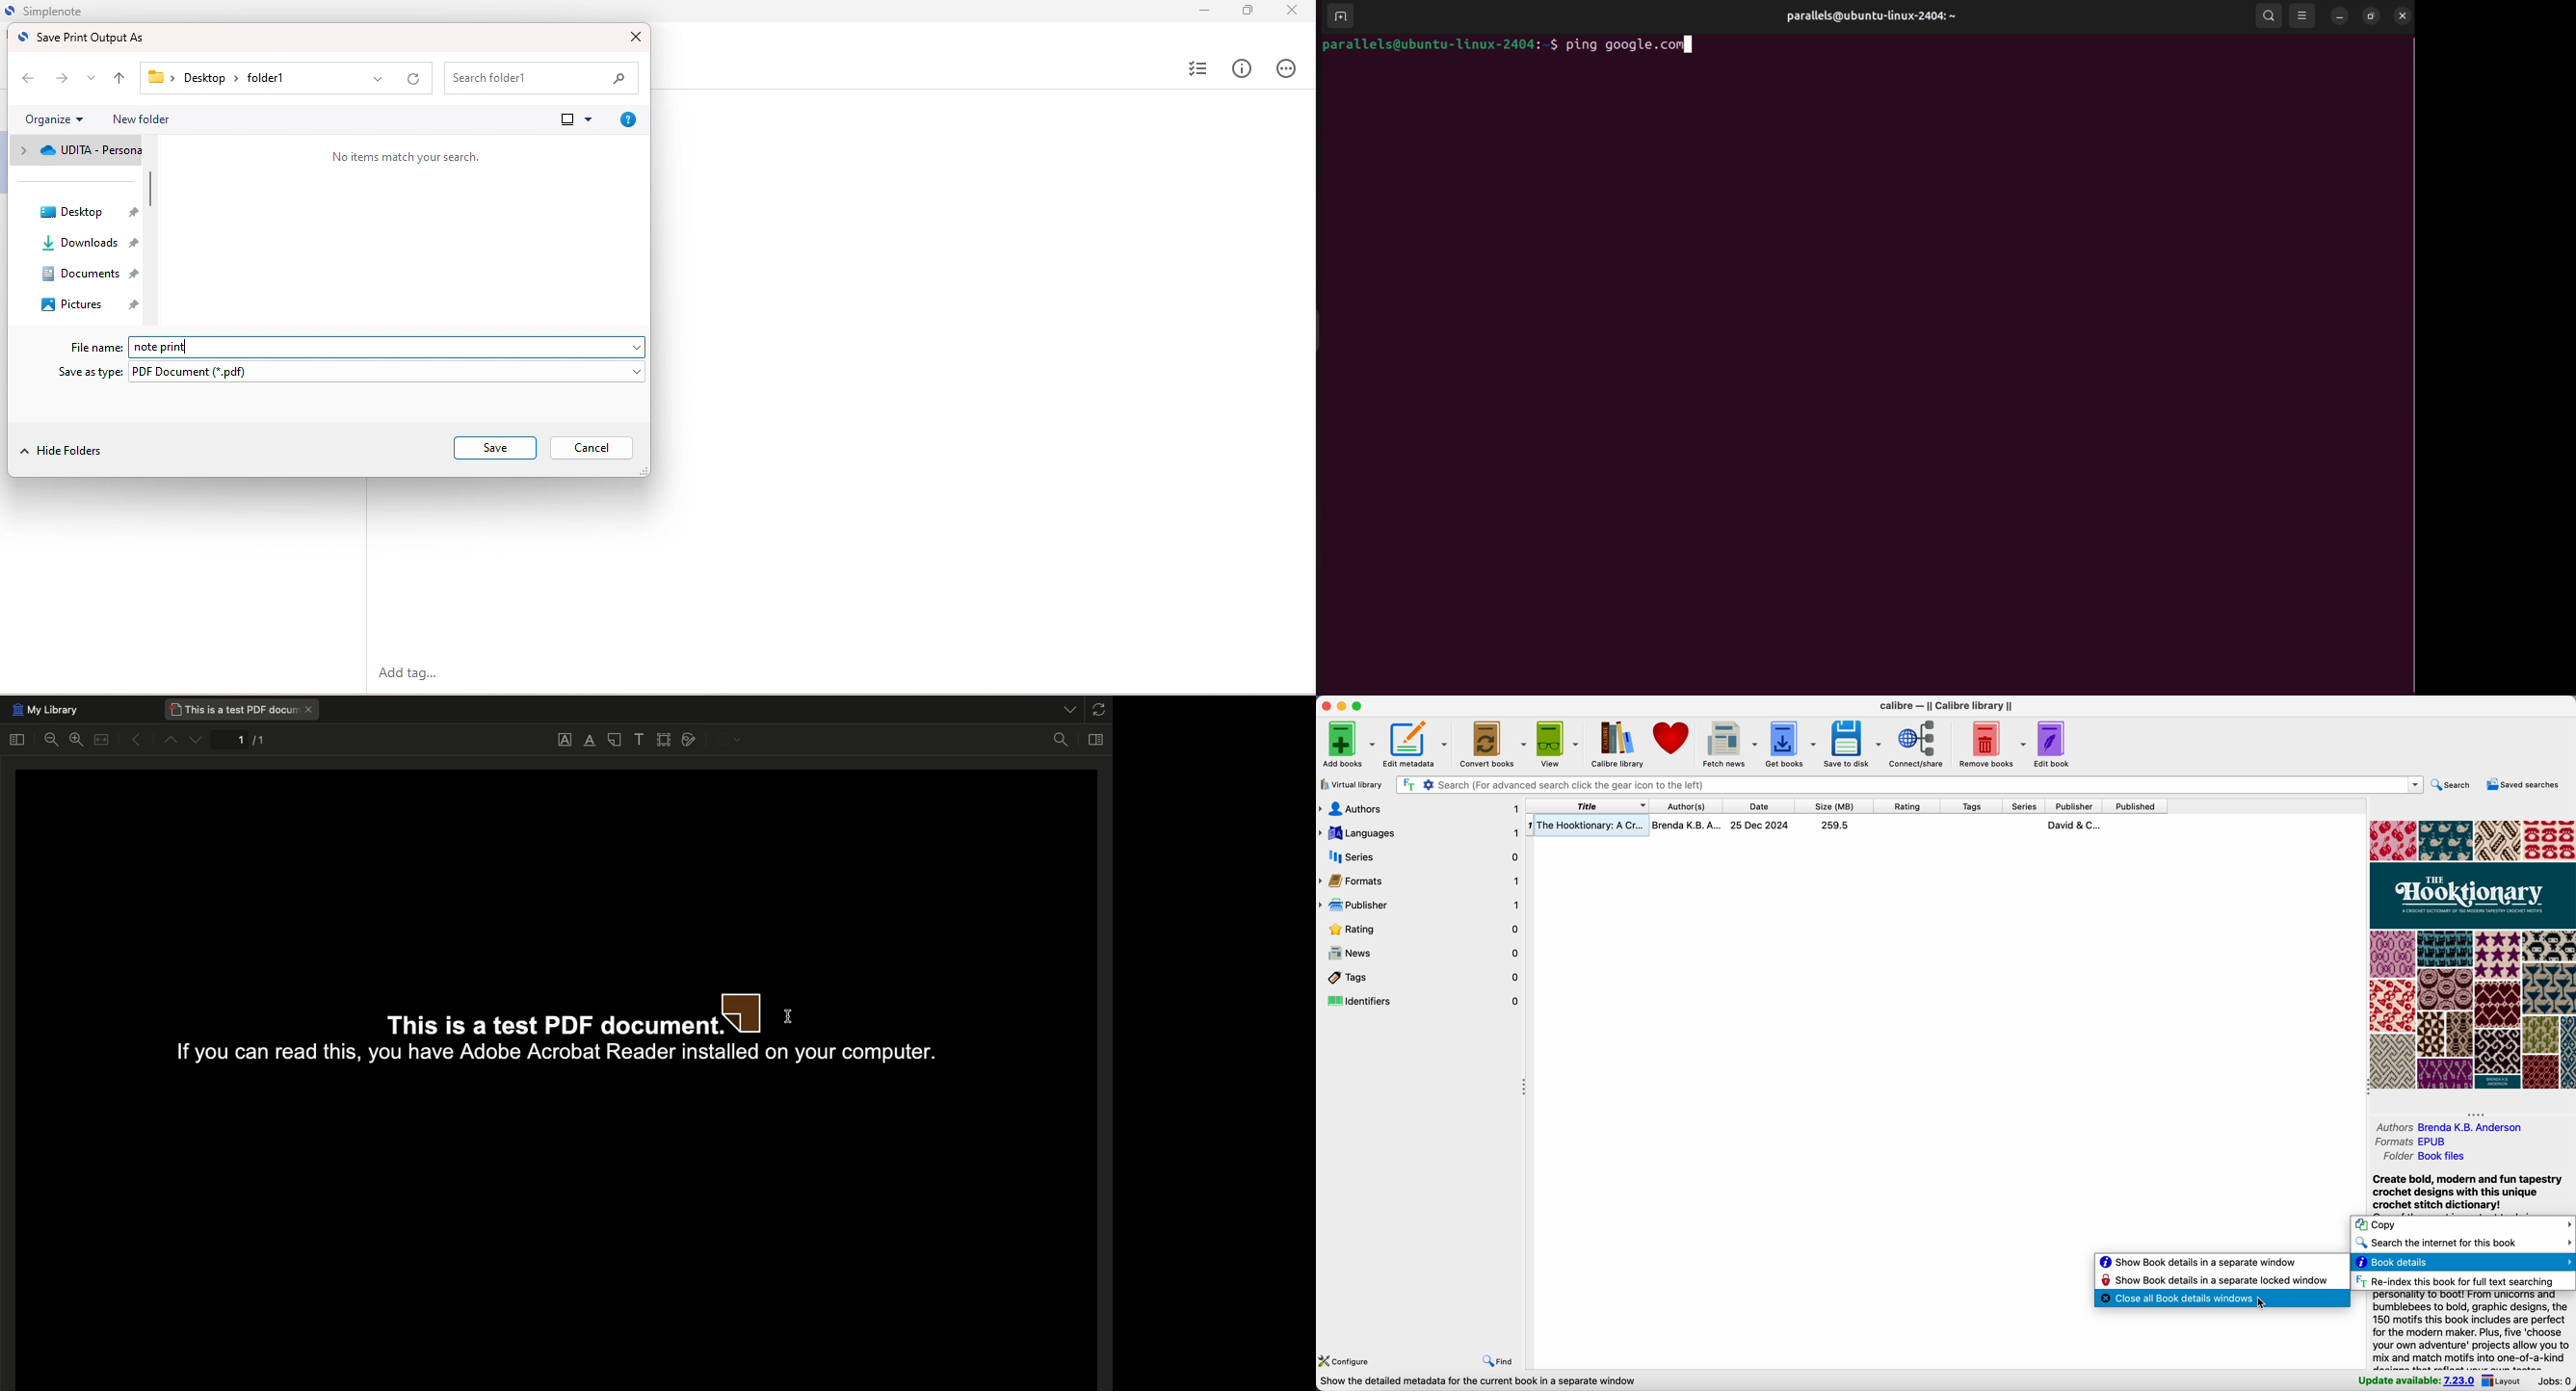  Describe the element at coordinates (1919, 744) in the screenshot. I see `connect/share` at that location.